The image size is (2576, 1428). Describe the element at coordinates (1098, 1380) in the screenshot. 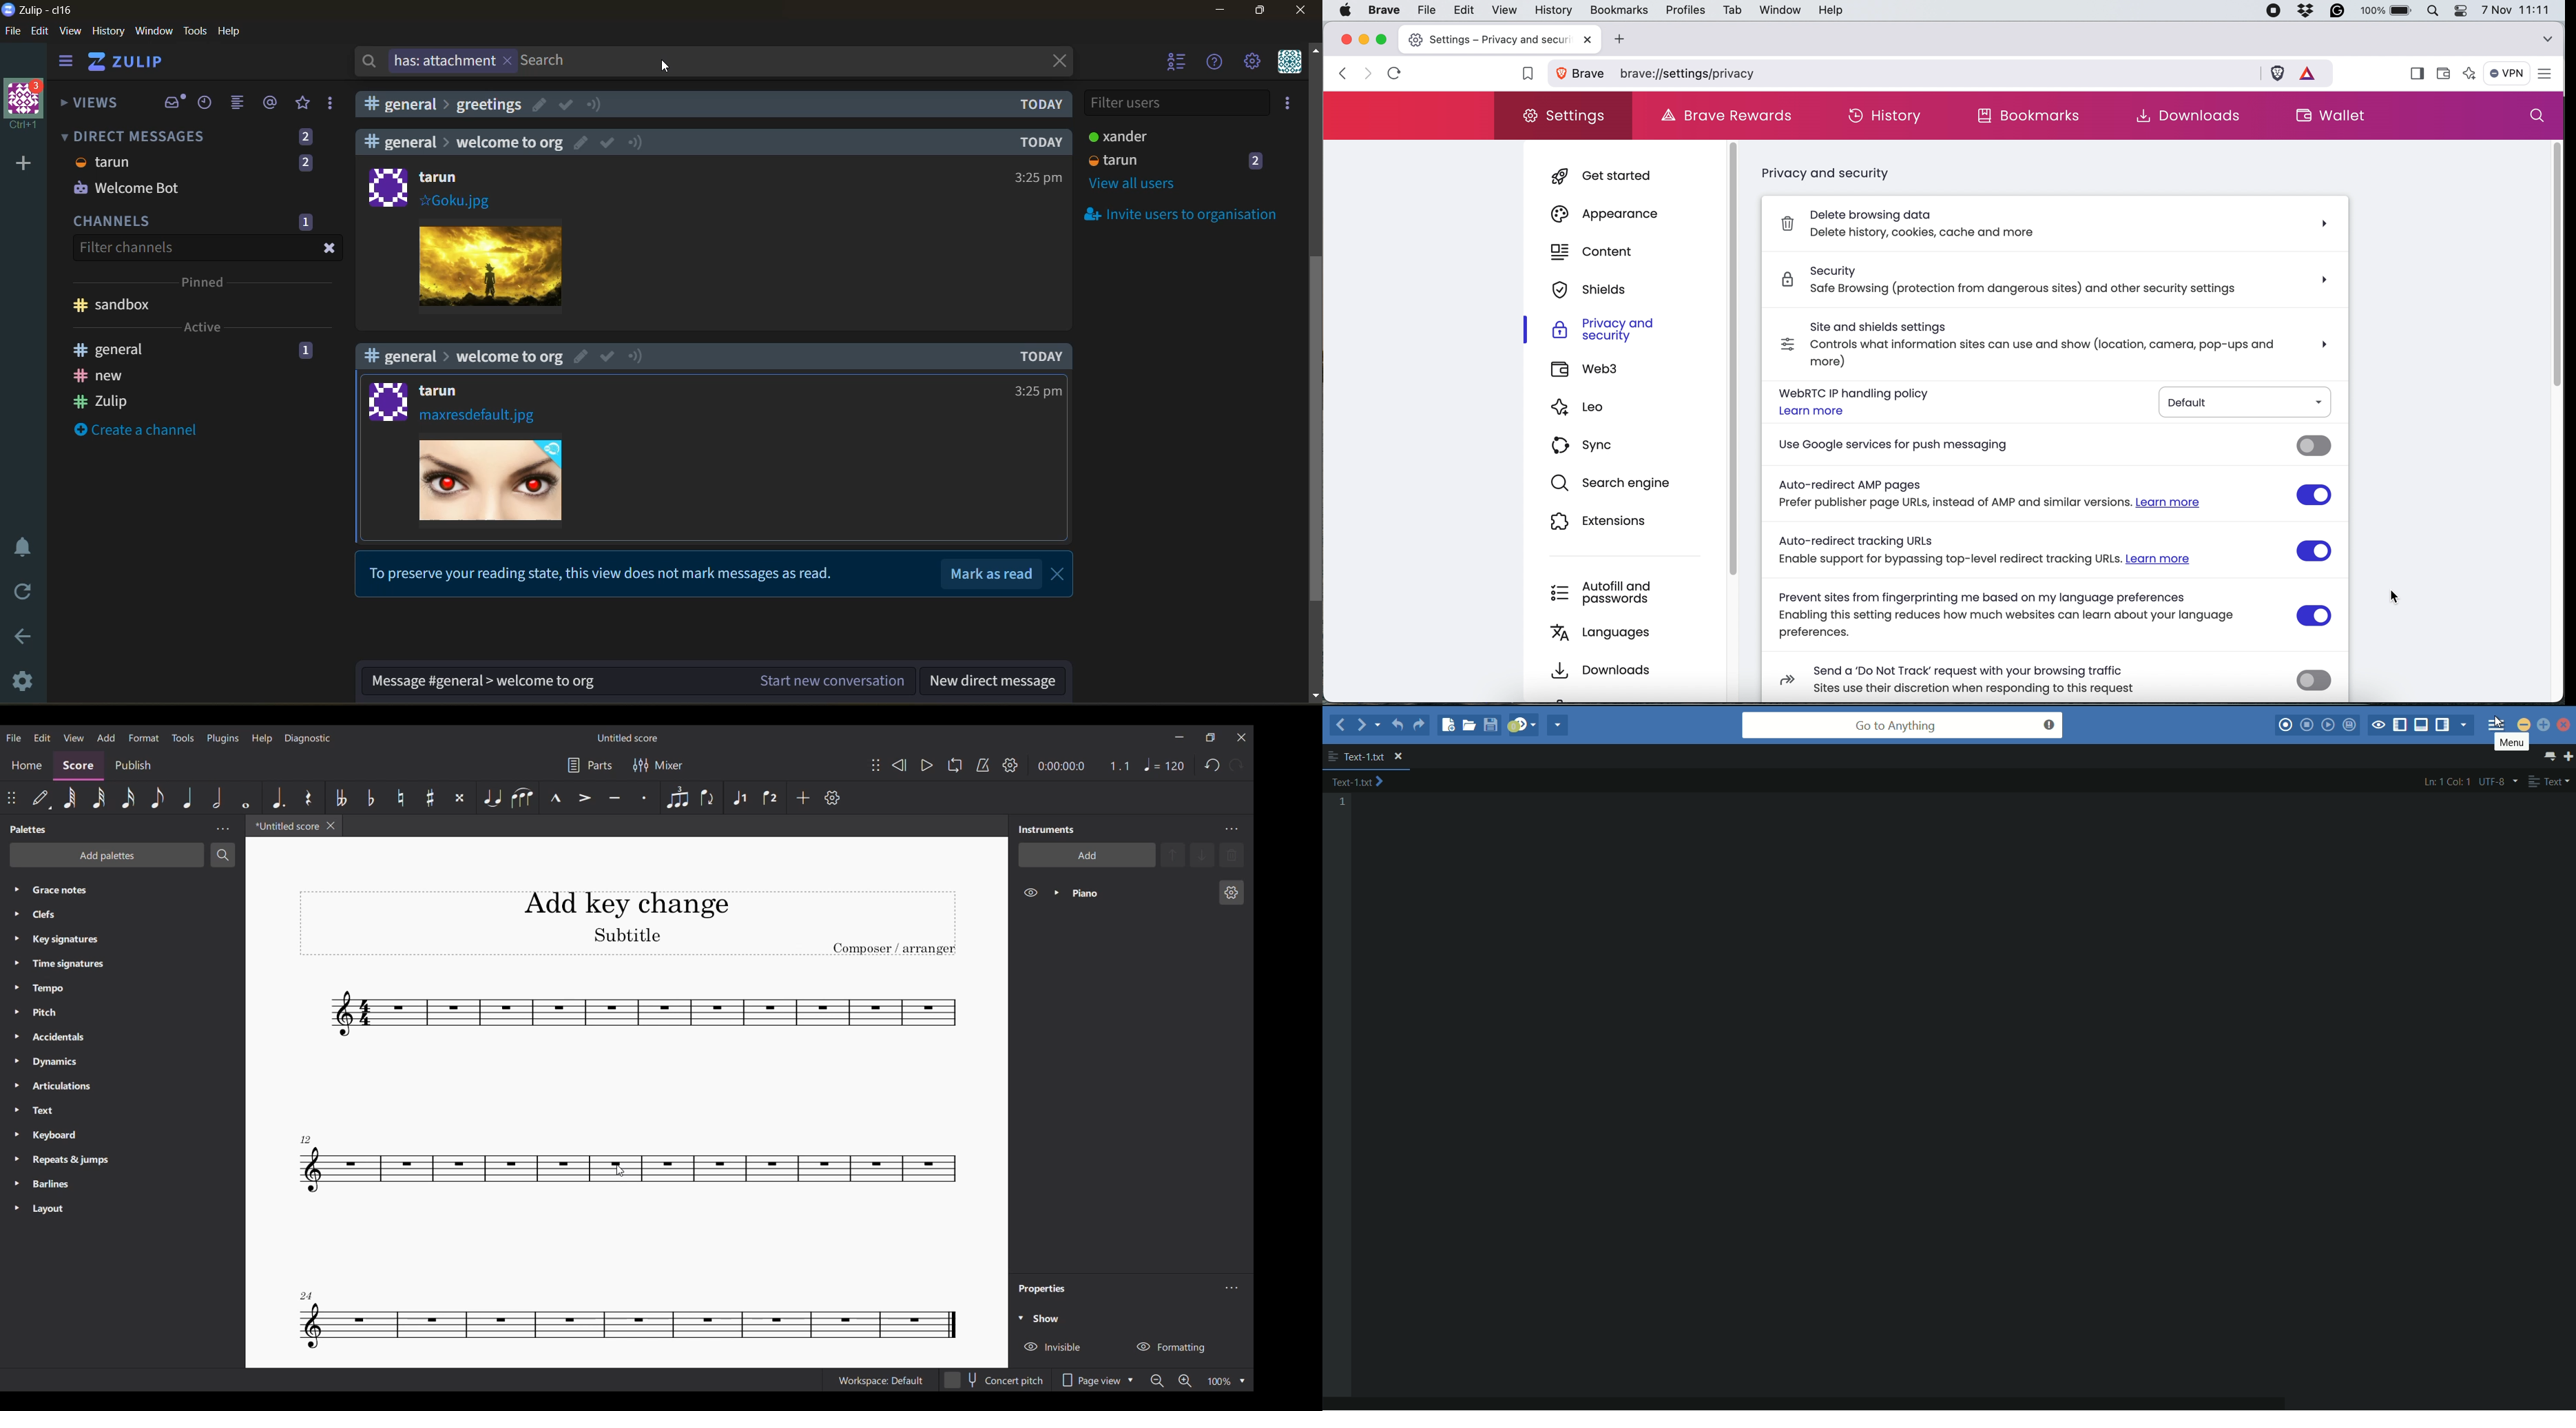

I see `Page view options` at that location.